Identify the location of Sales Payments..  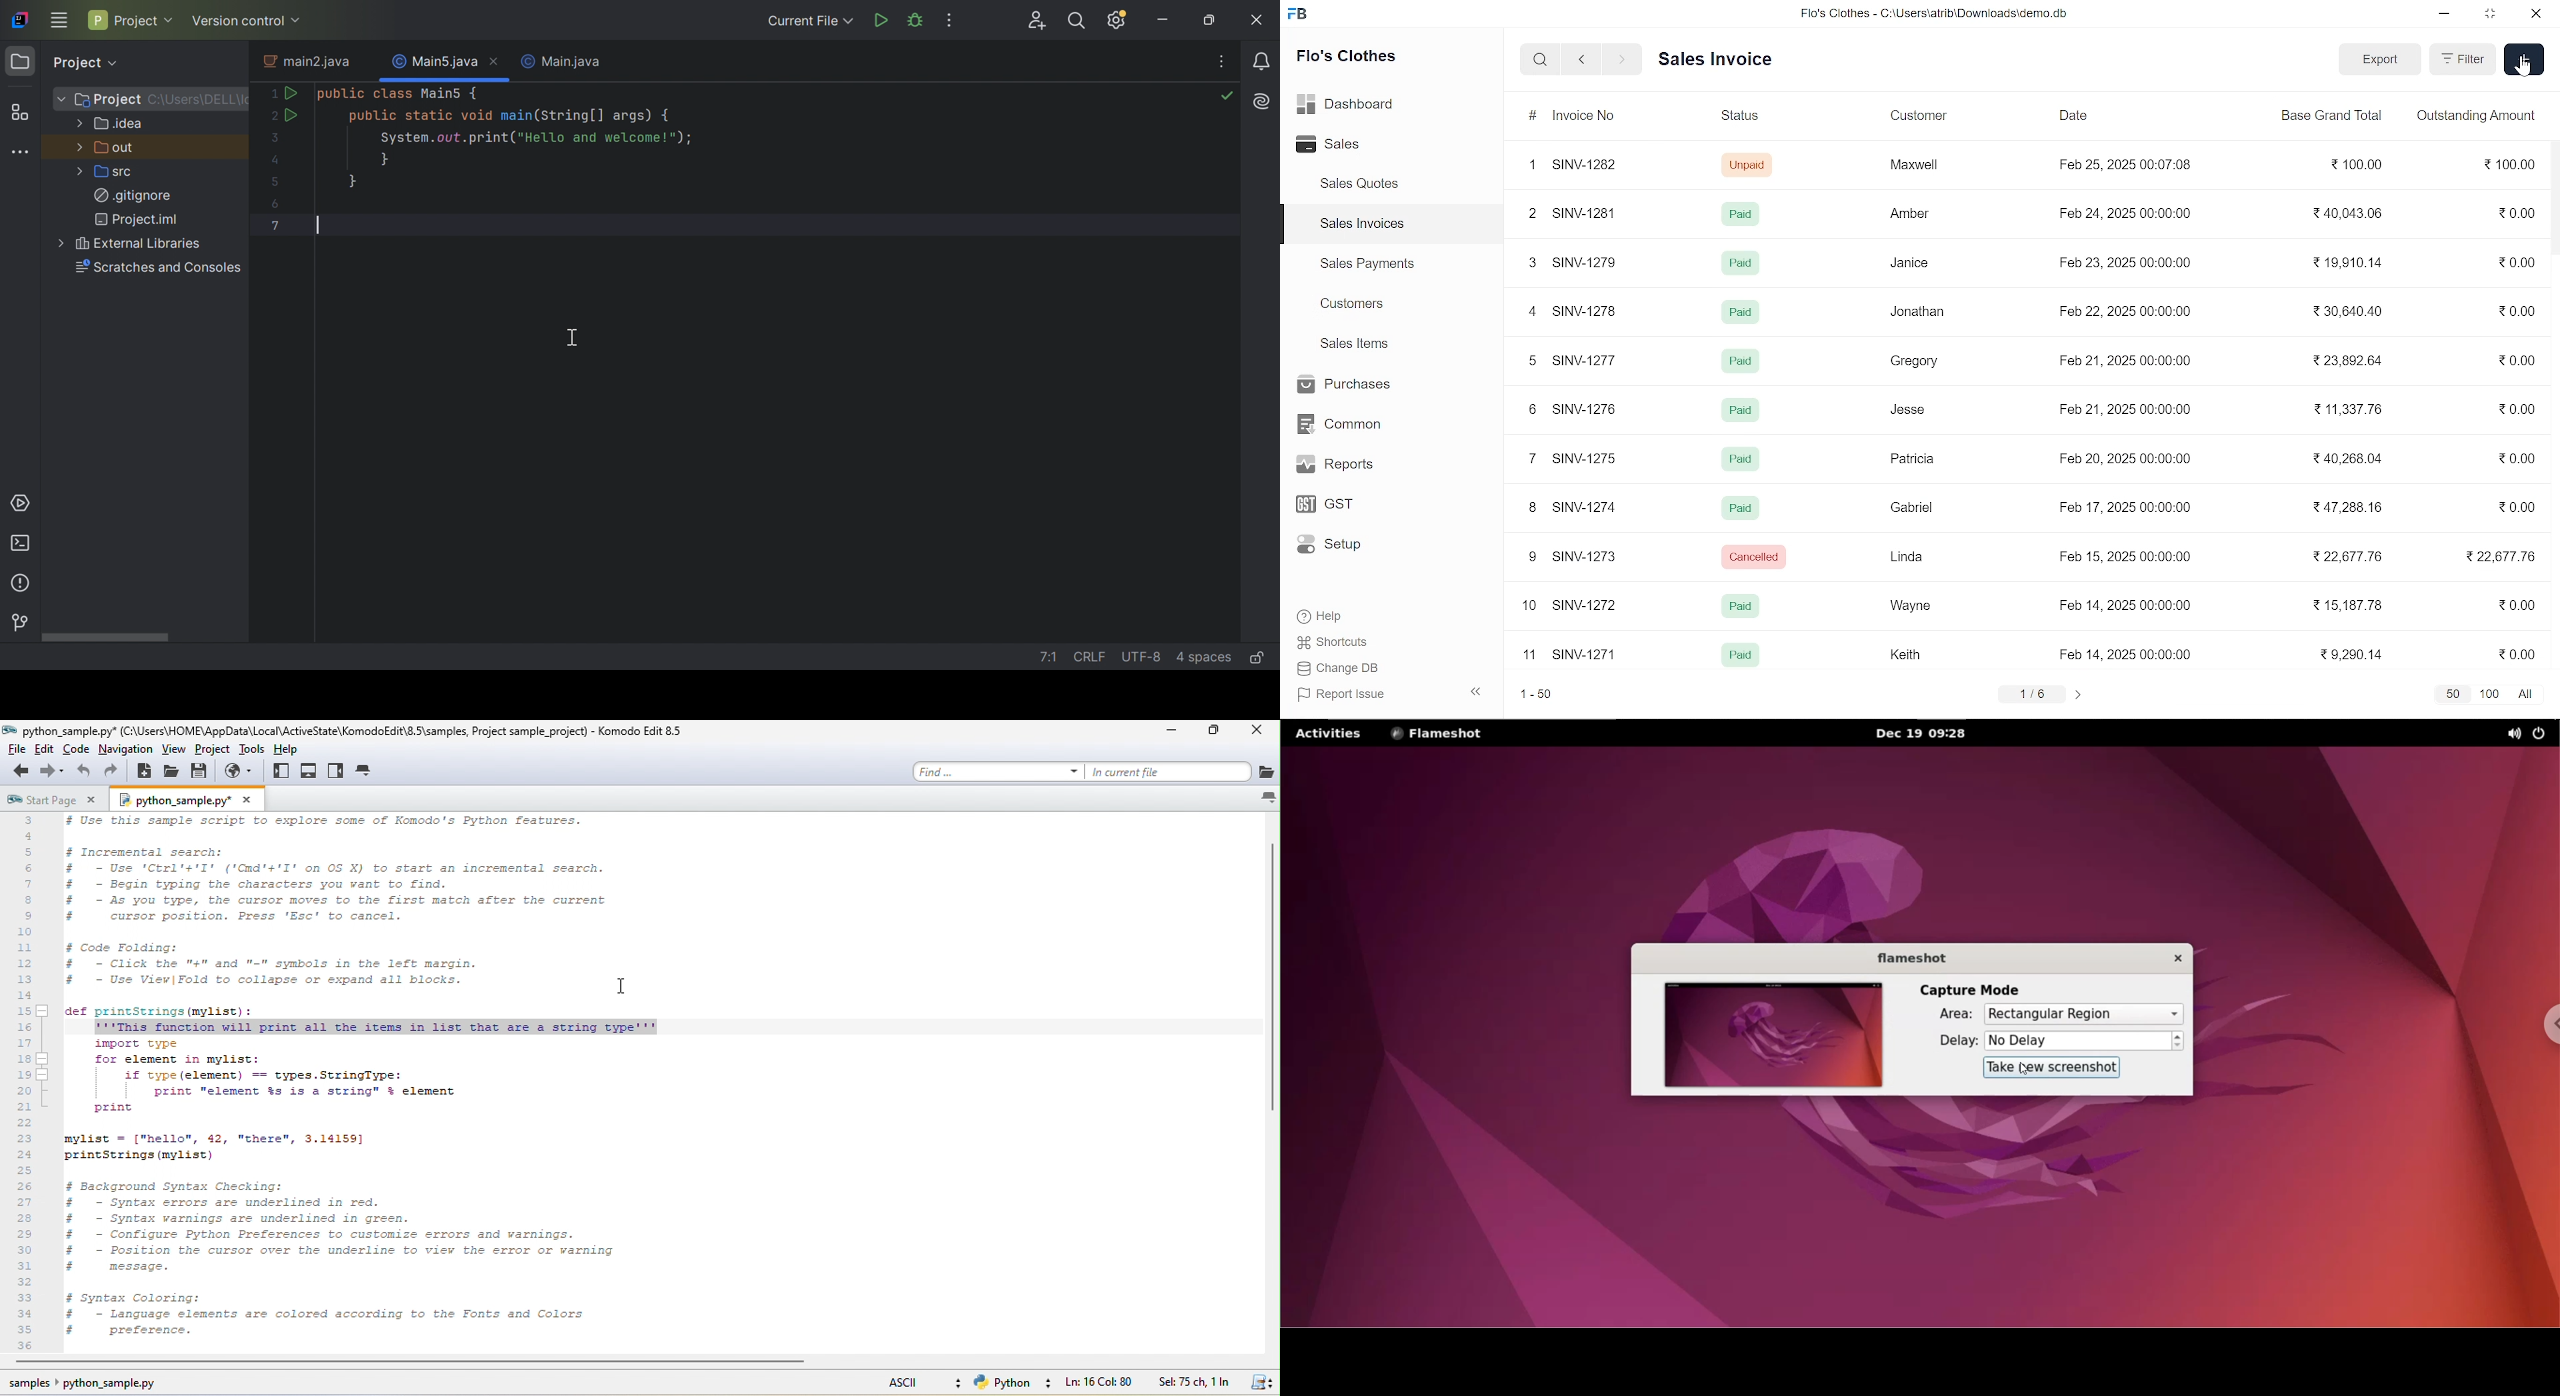
(1366, 264).